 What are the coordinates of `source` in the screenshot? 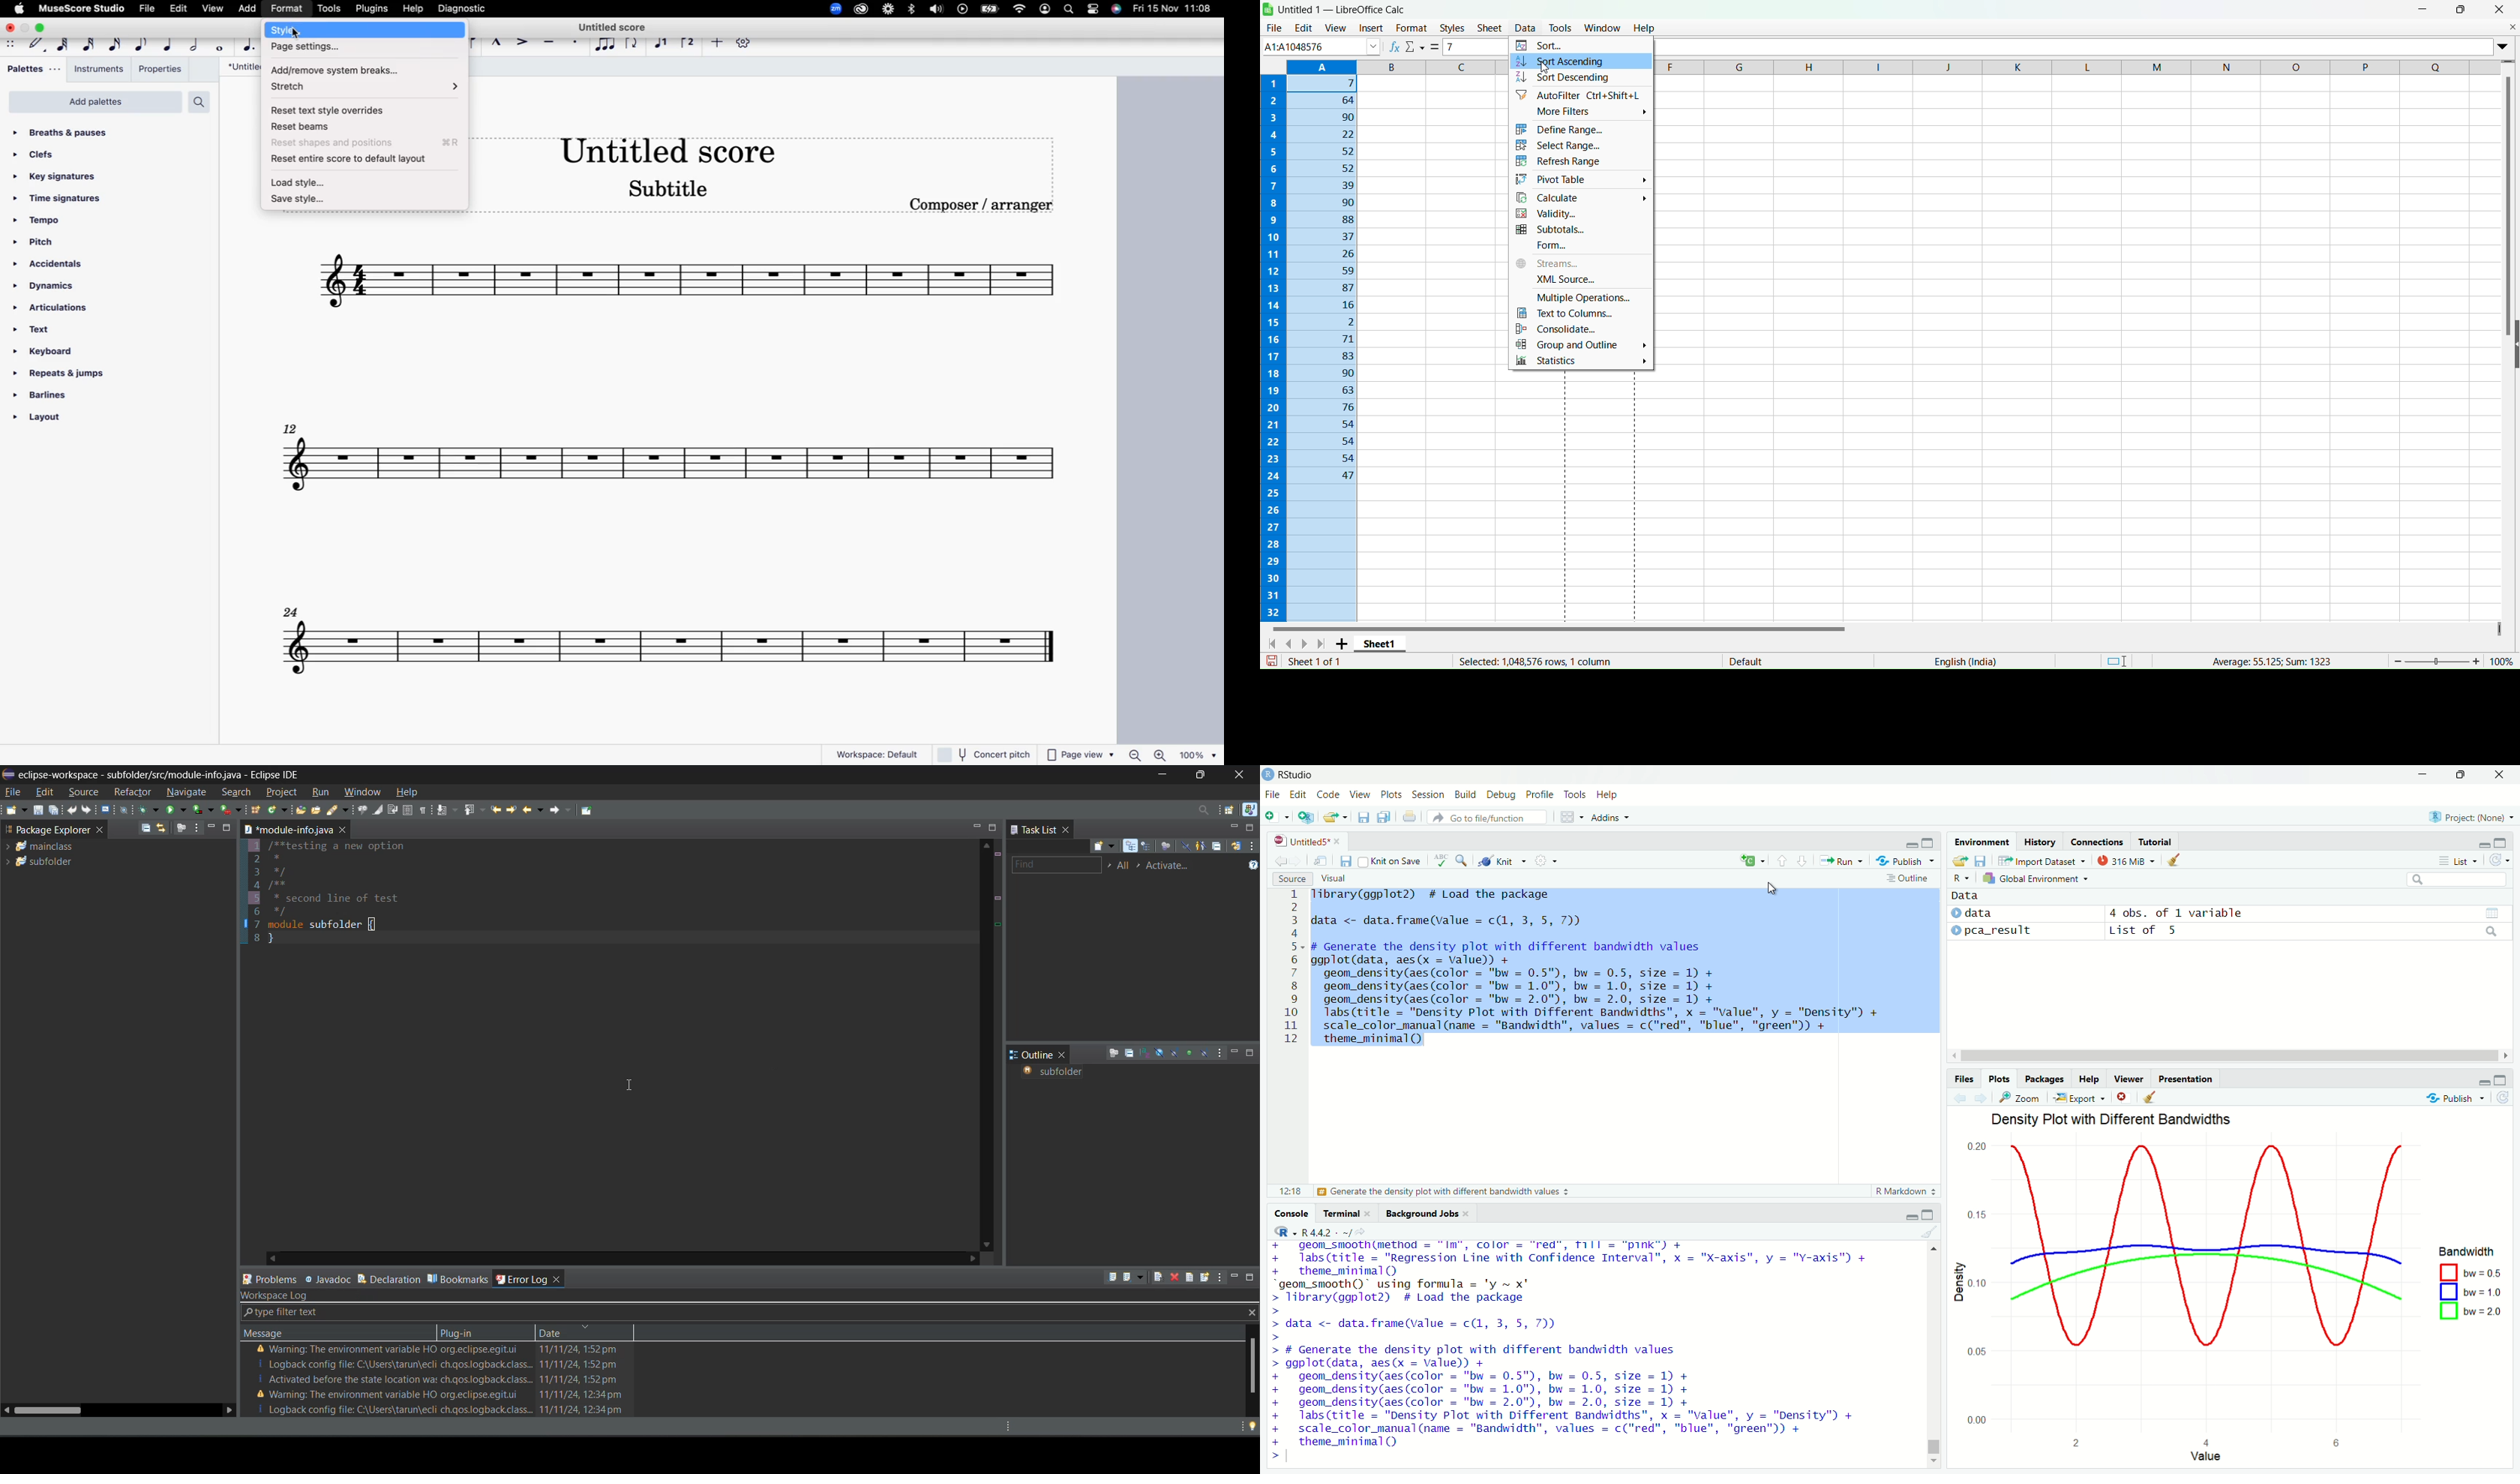 It's located at (85, 793).